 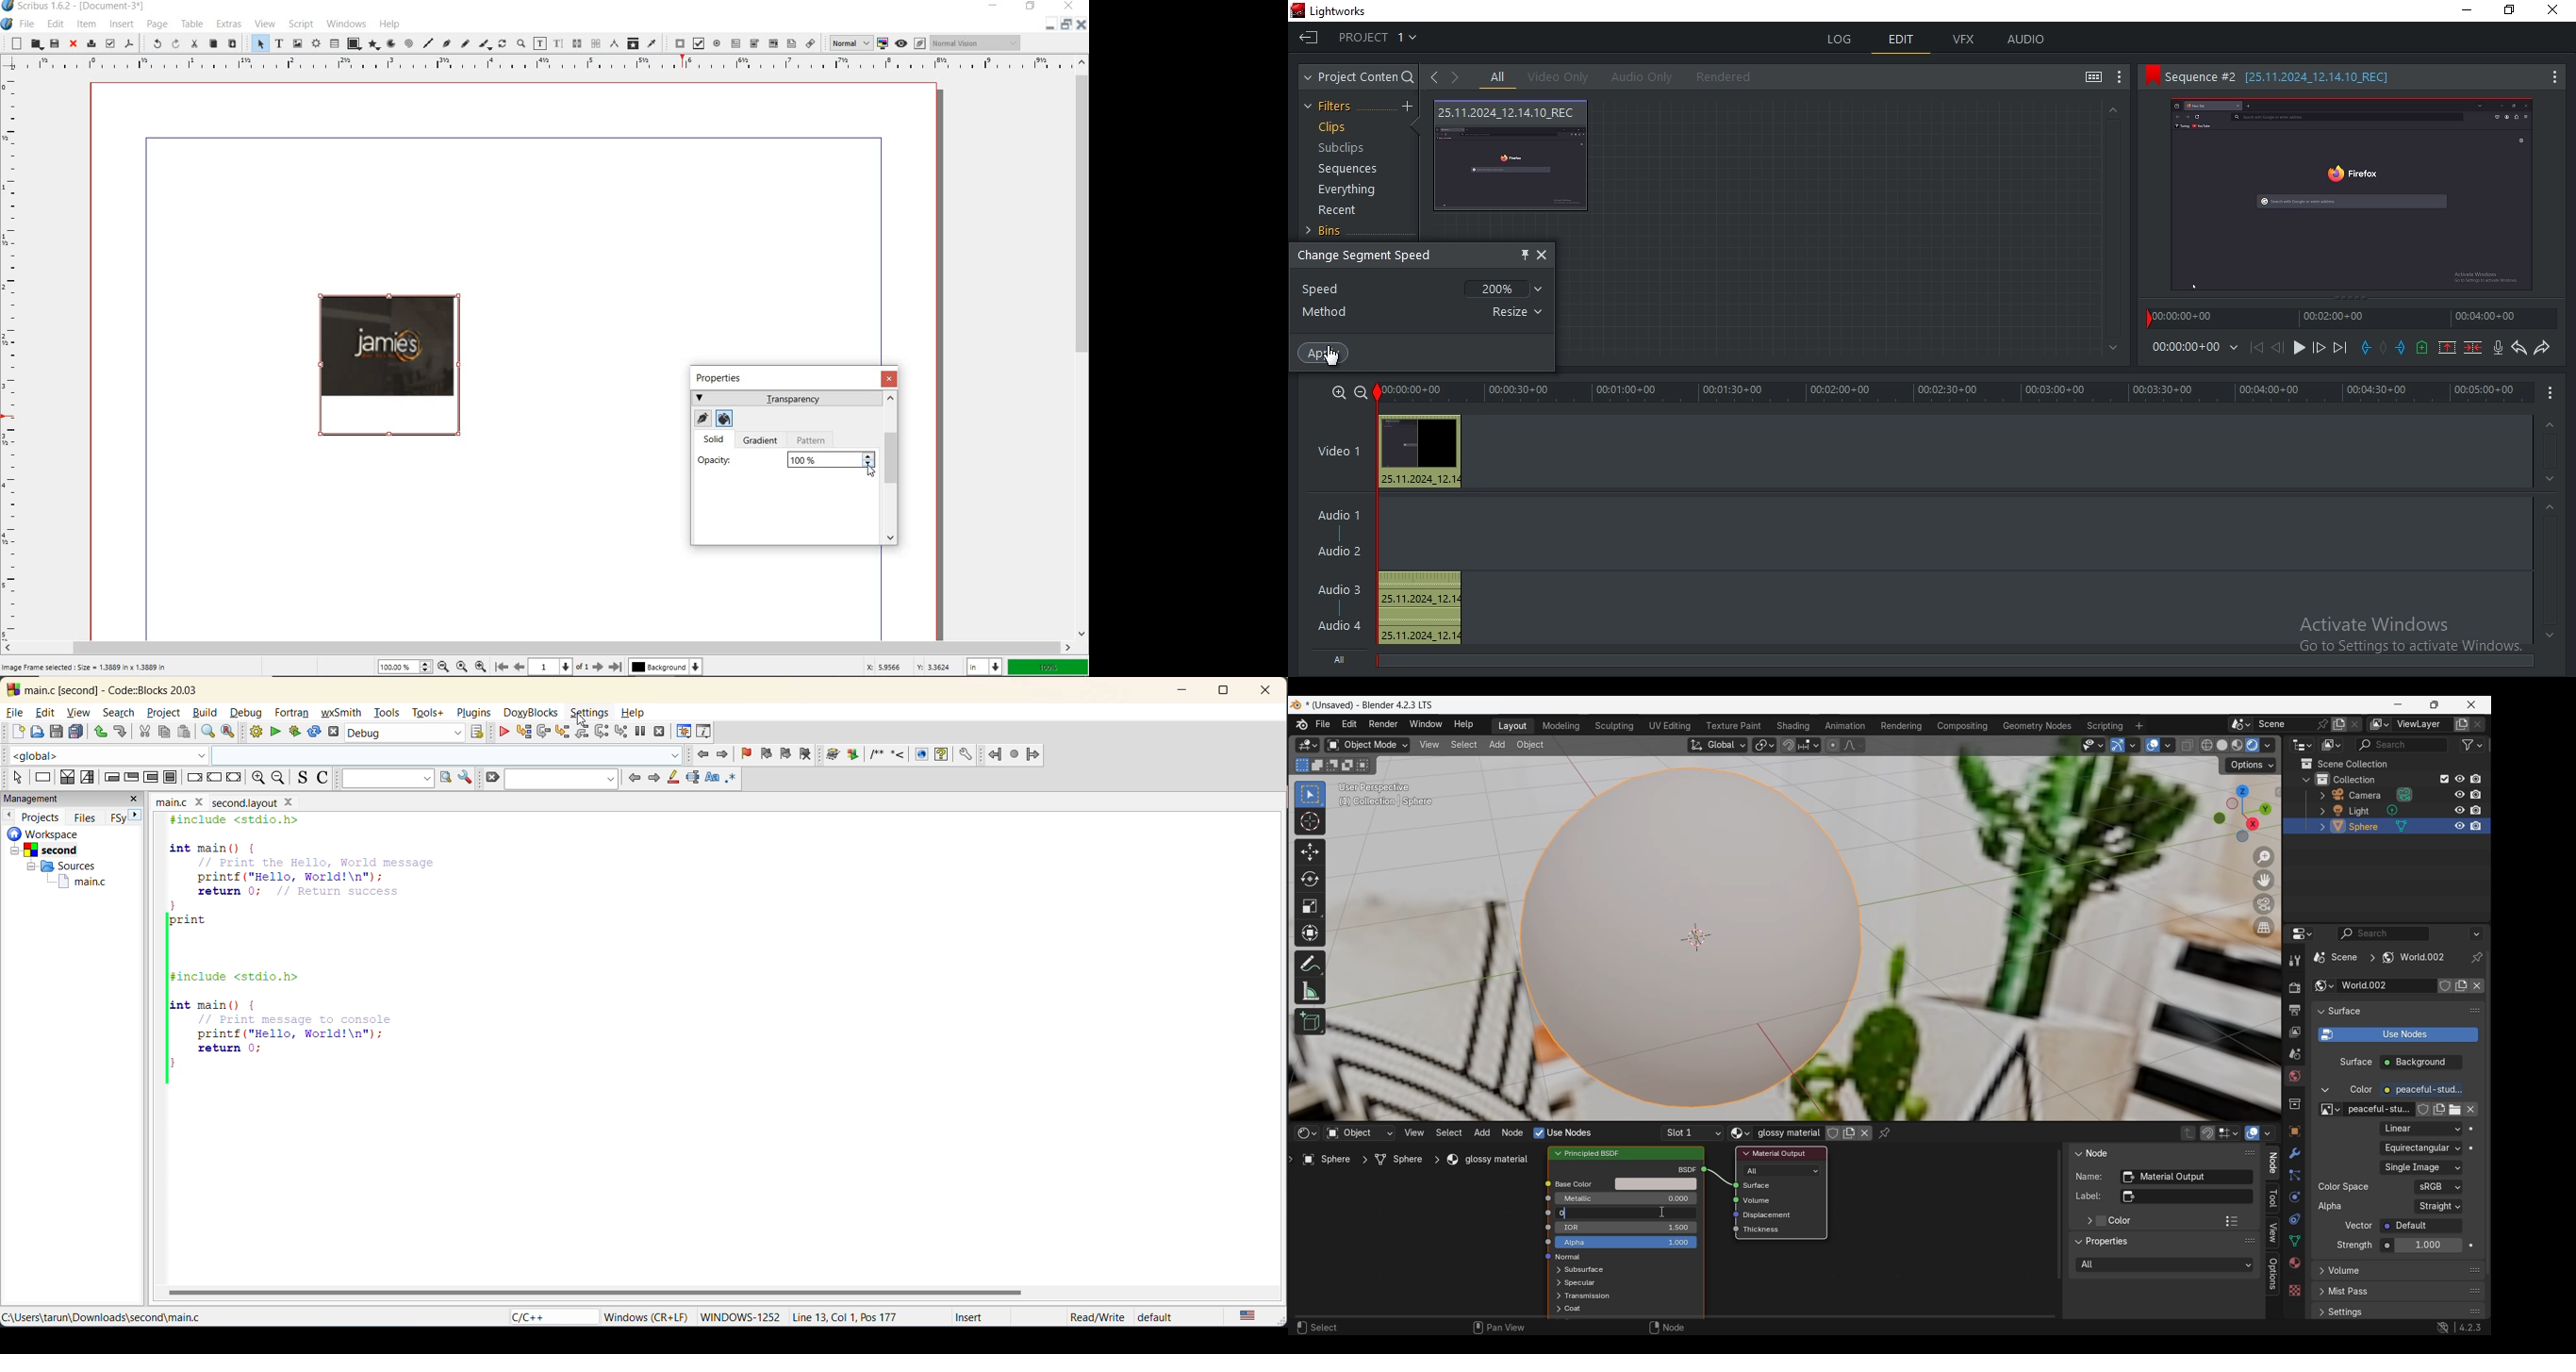 I want to click on line, so click(x=428, y=43).